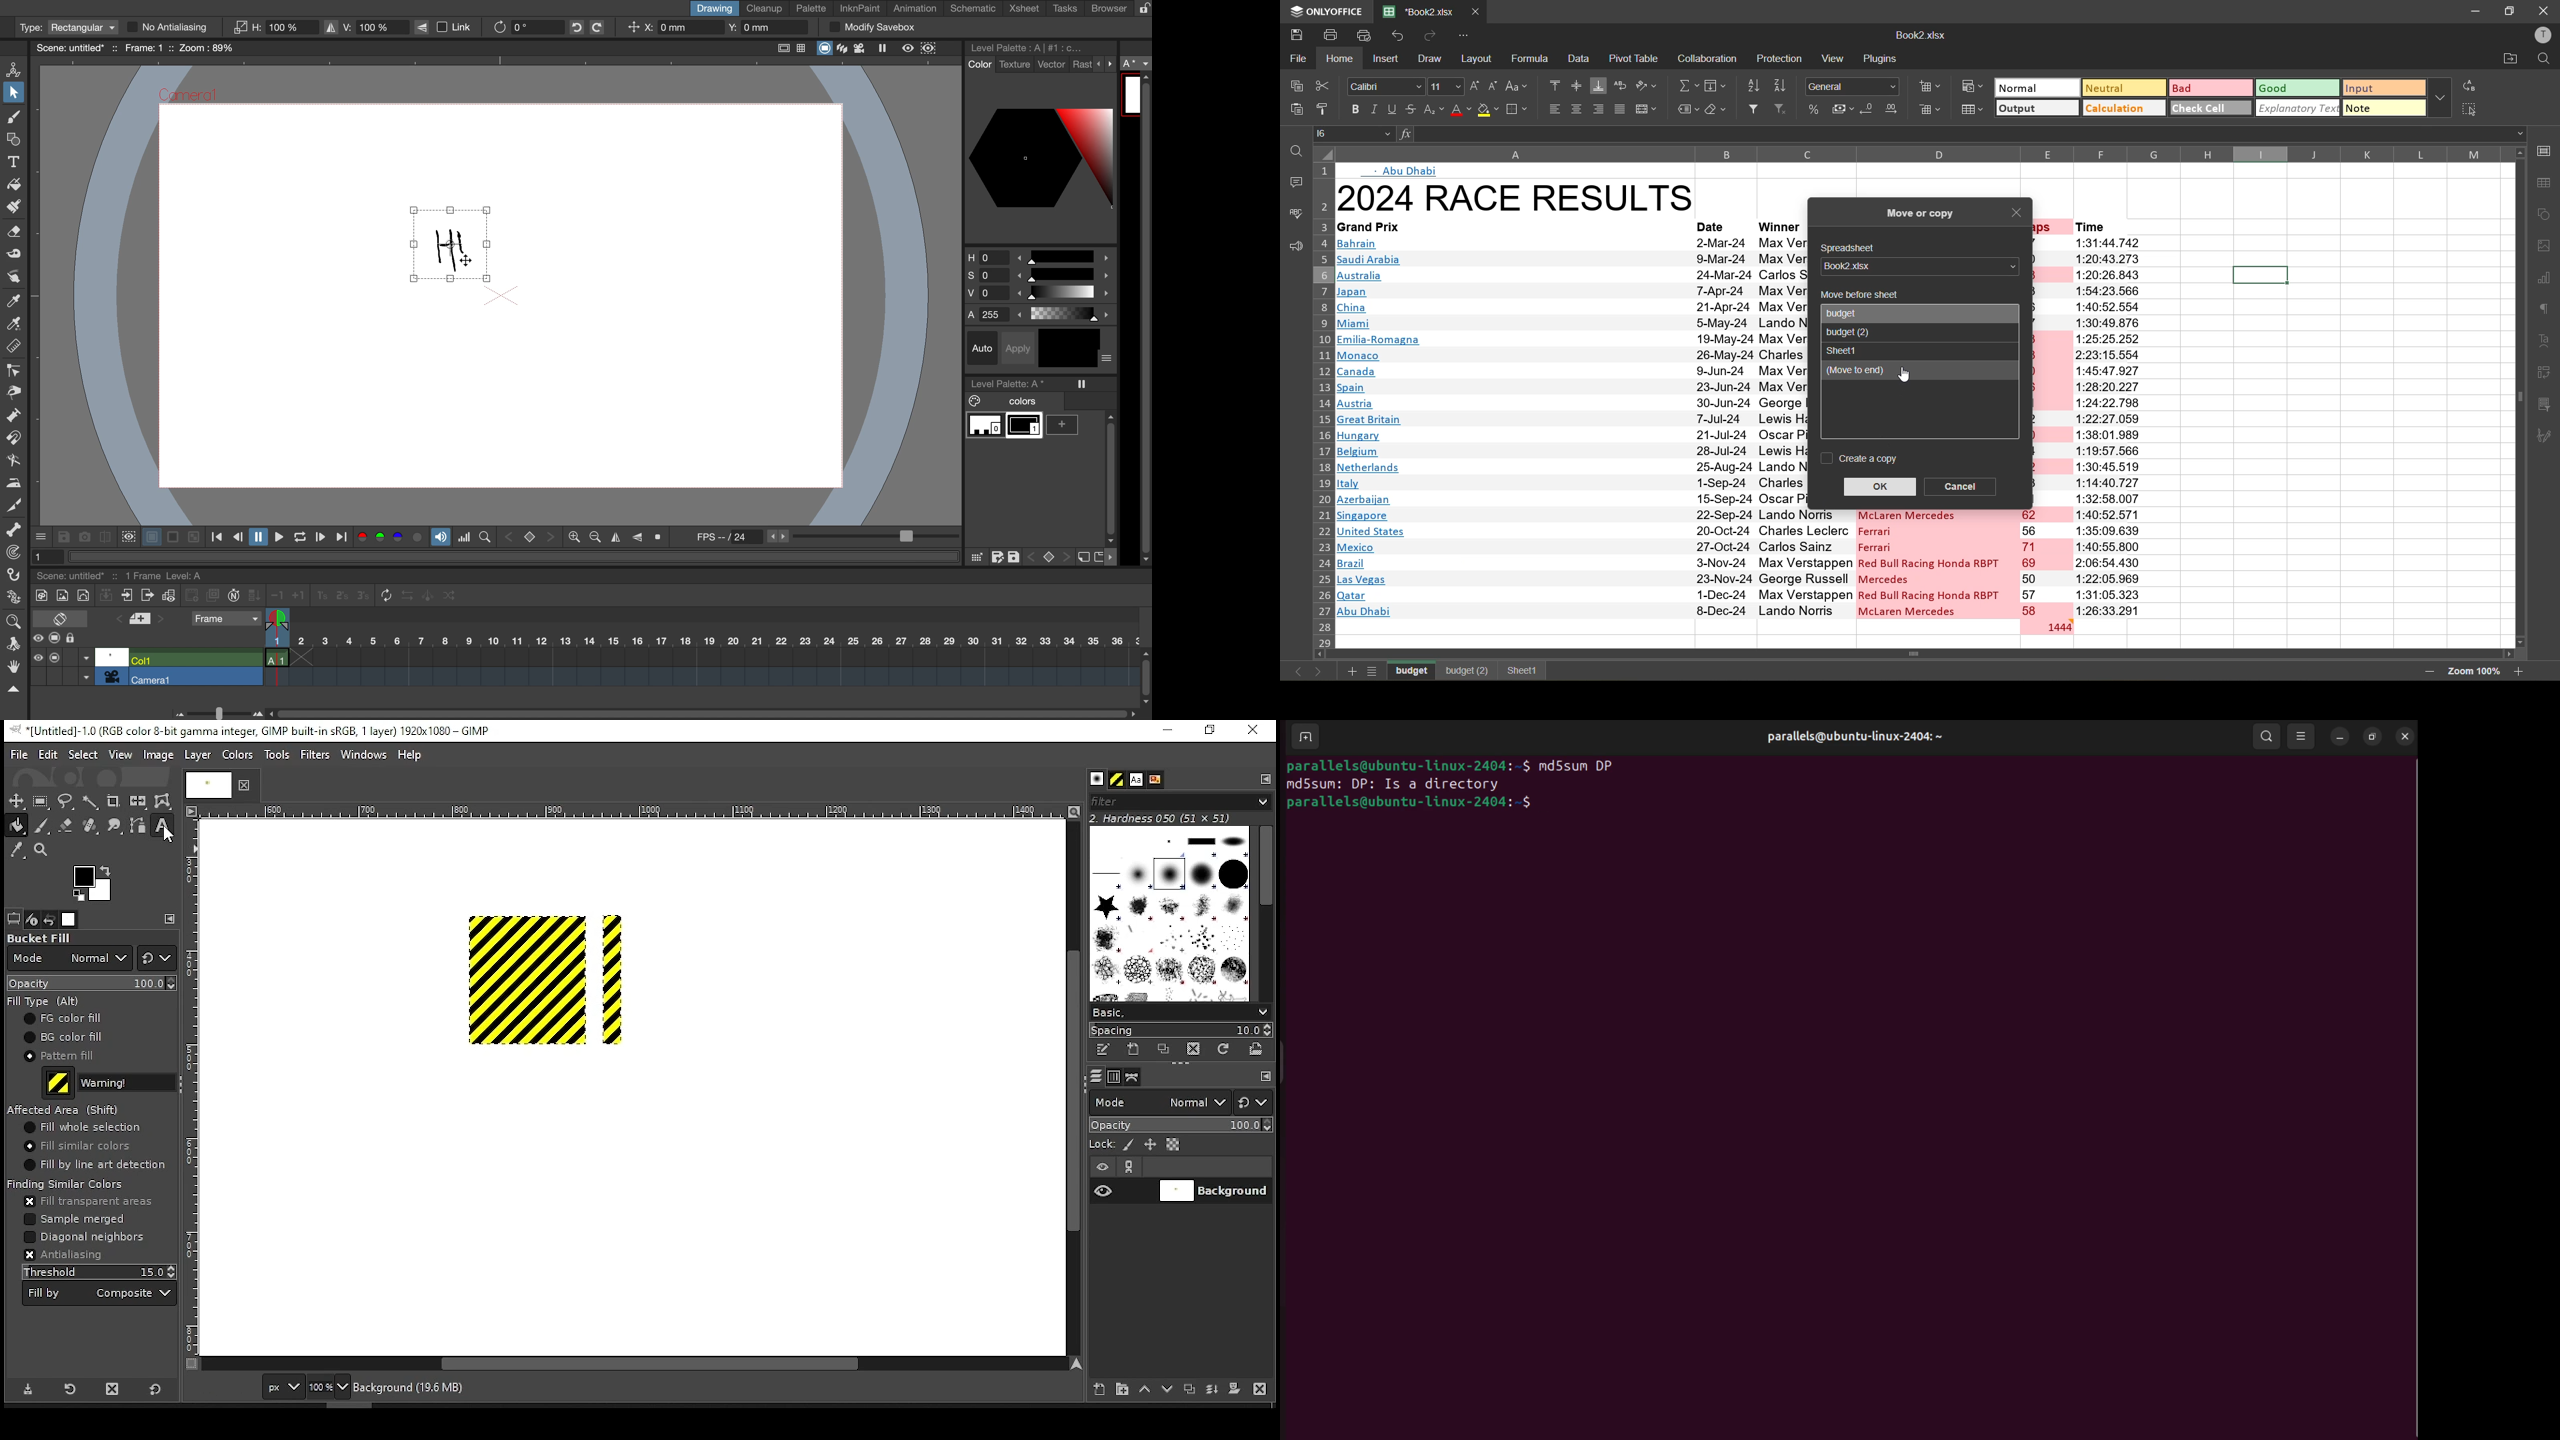 Image resolution: width=2576 pixels, height=1456 pixels. What do you see at coordinates (1945, 655) in the screenshot?
I see `scroll bar` at bounding box center [1945, 655].